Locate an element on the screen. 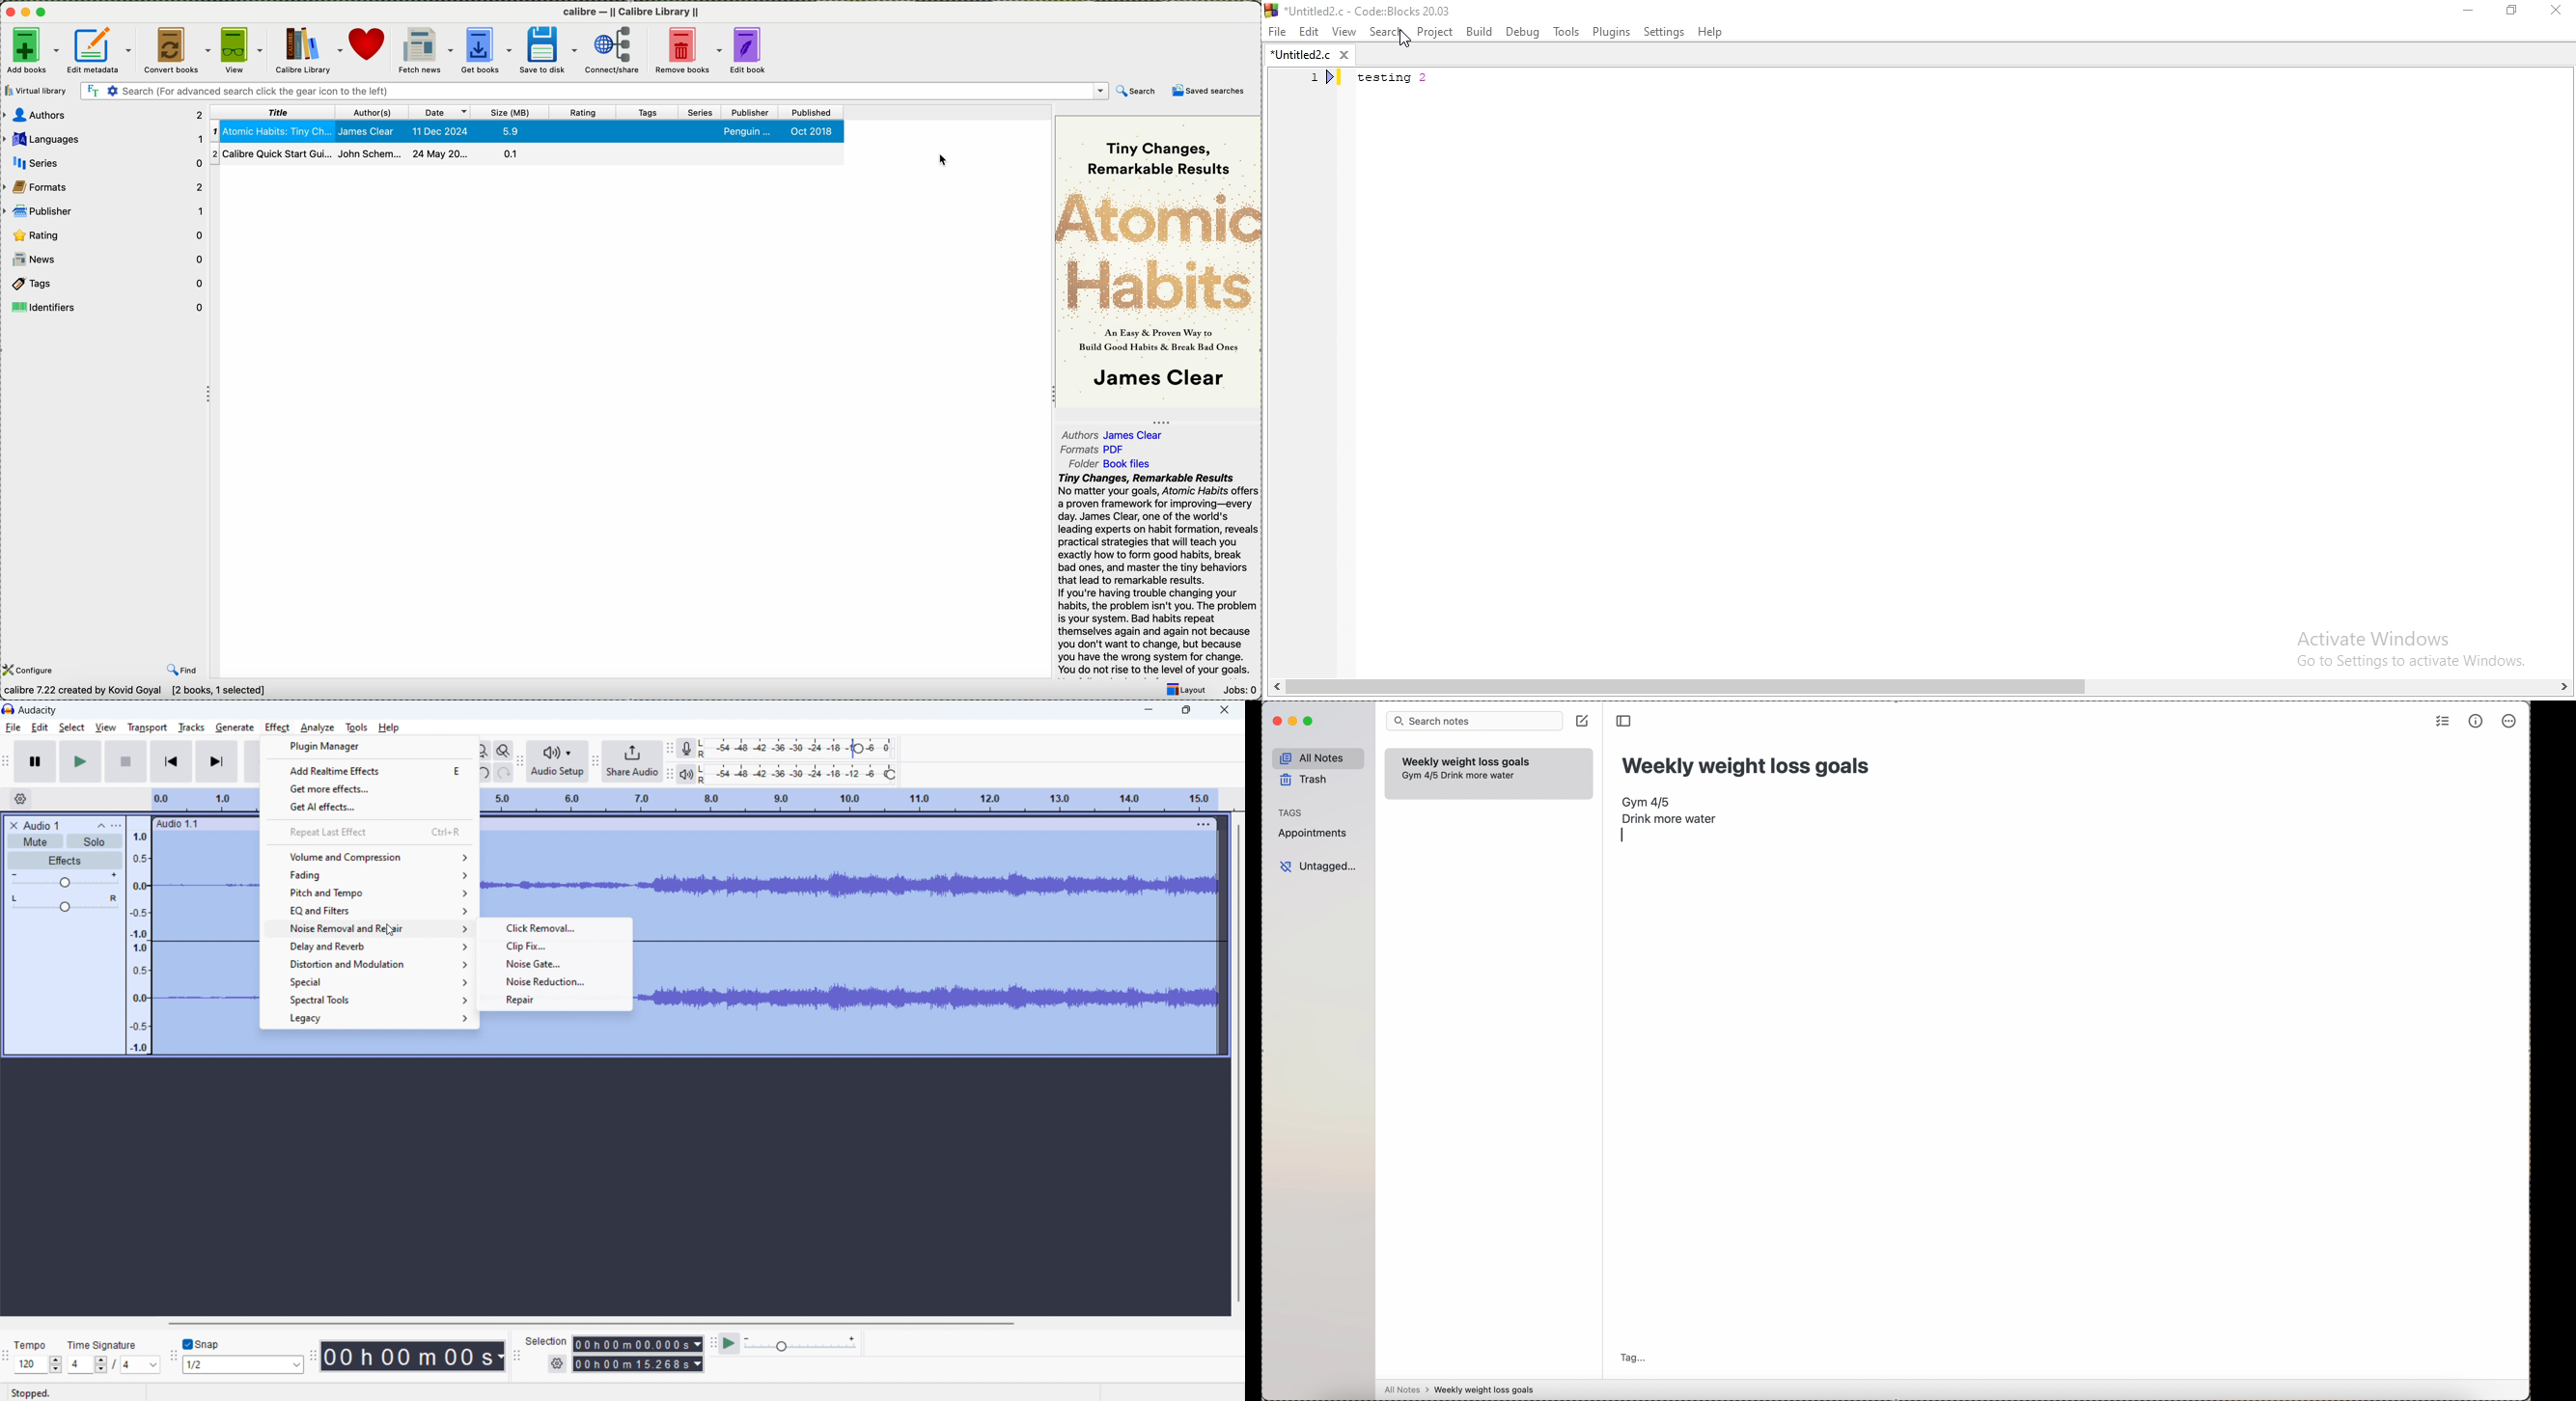 The image size is (2576, 1428). all notes > weekly weight loss goals is located at coordinates (1464, 1390).